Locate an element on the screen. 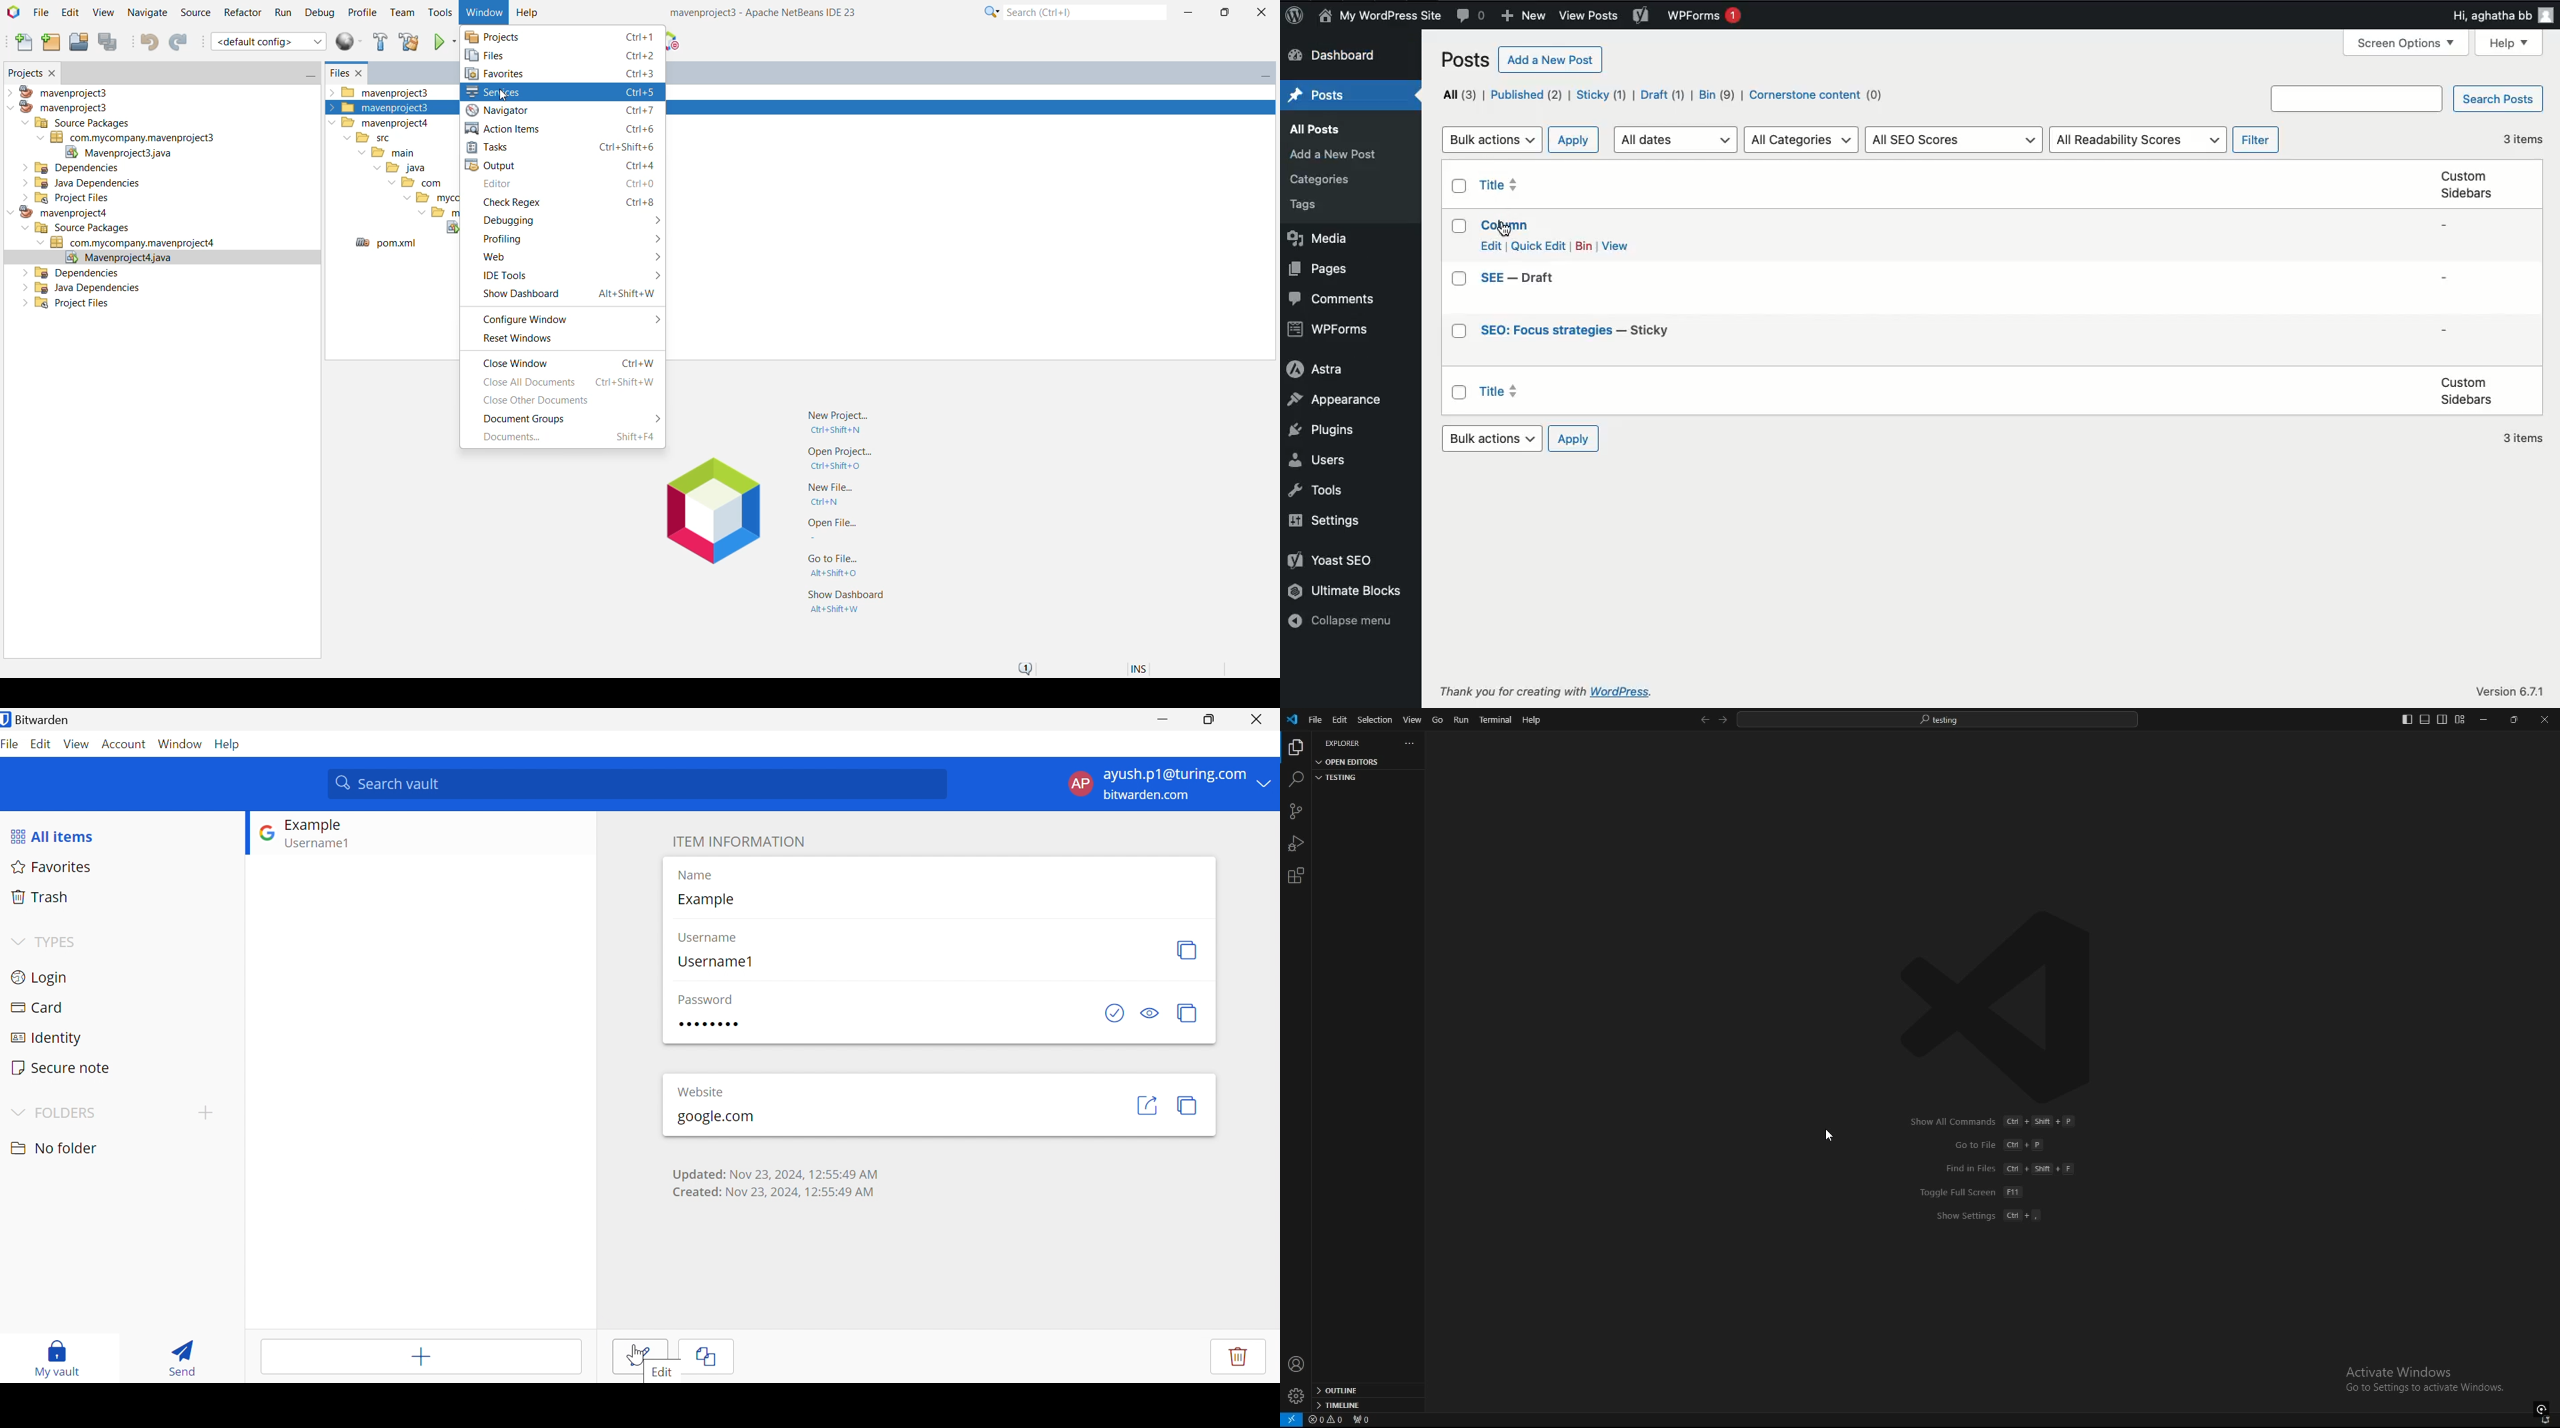  Password is located at coordinates (705, 1000).